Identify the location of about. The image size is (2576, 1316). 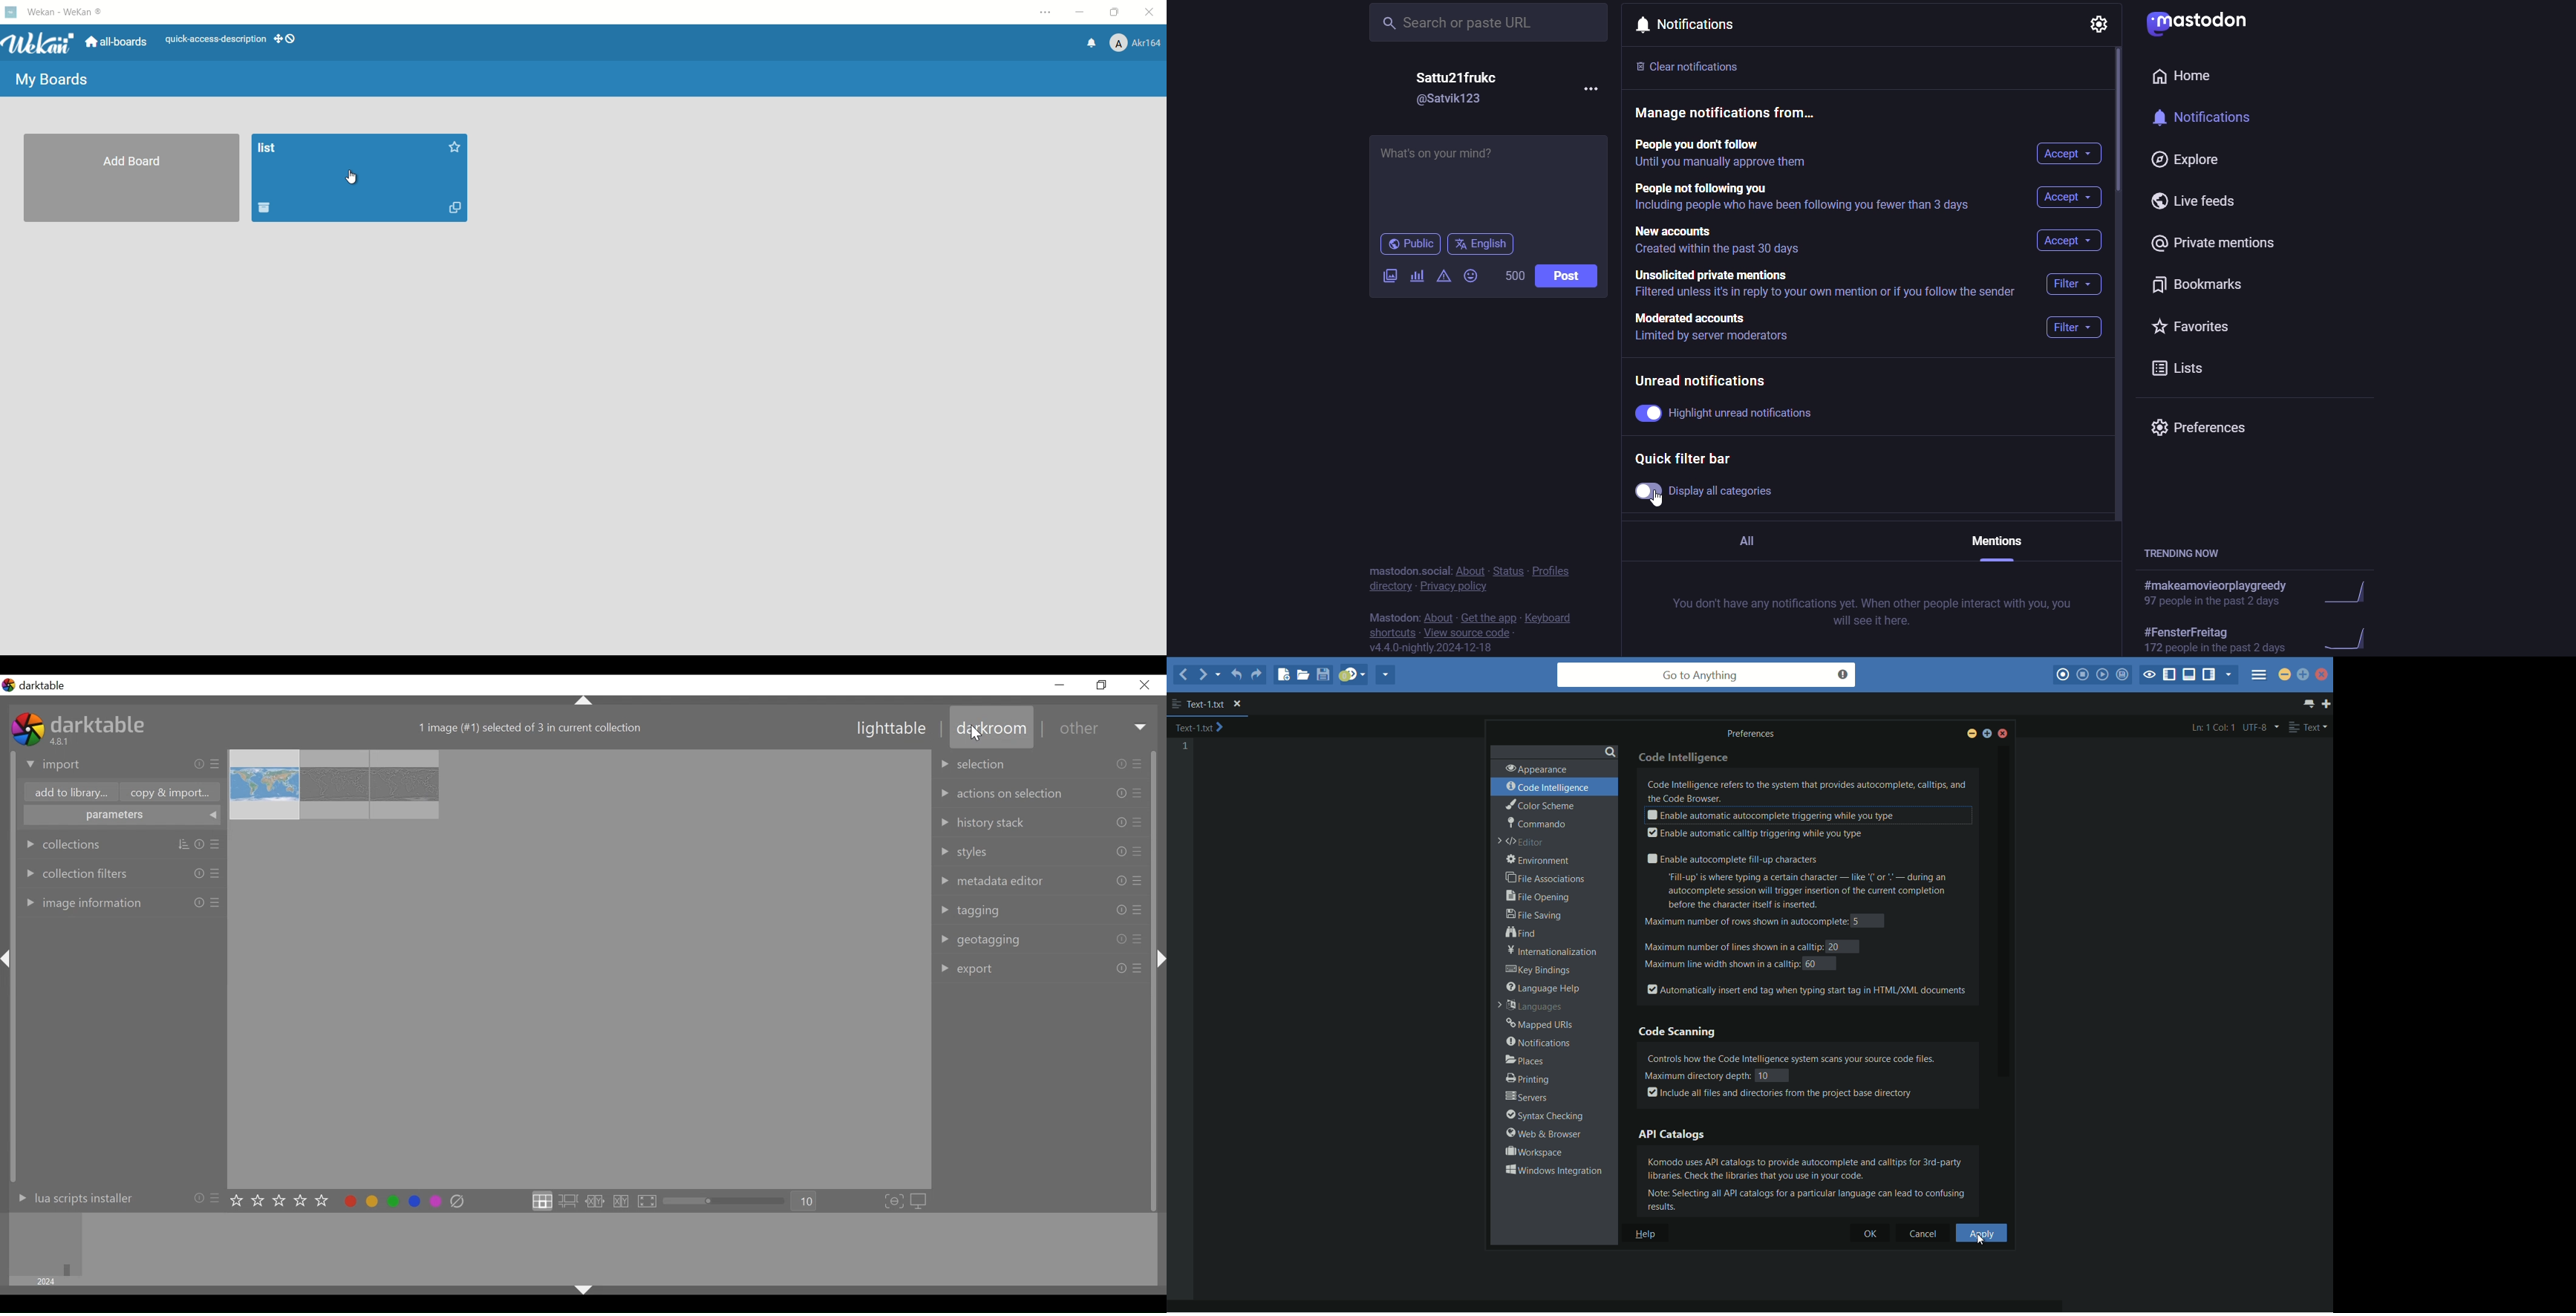
(1471, 571).